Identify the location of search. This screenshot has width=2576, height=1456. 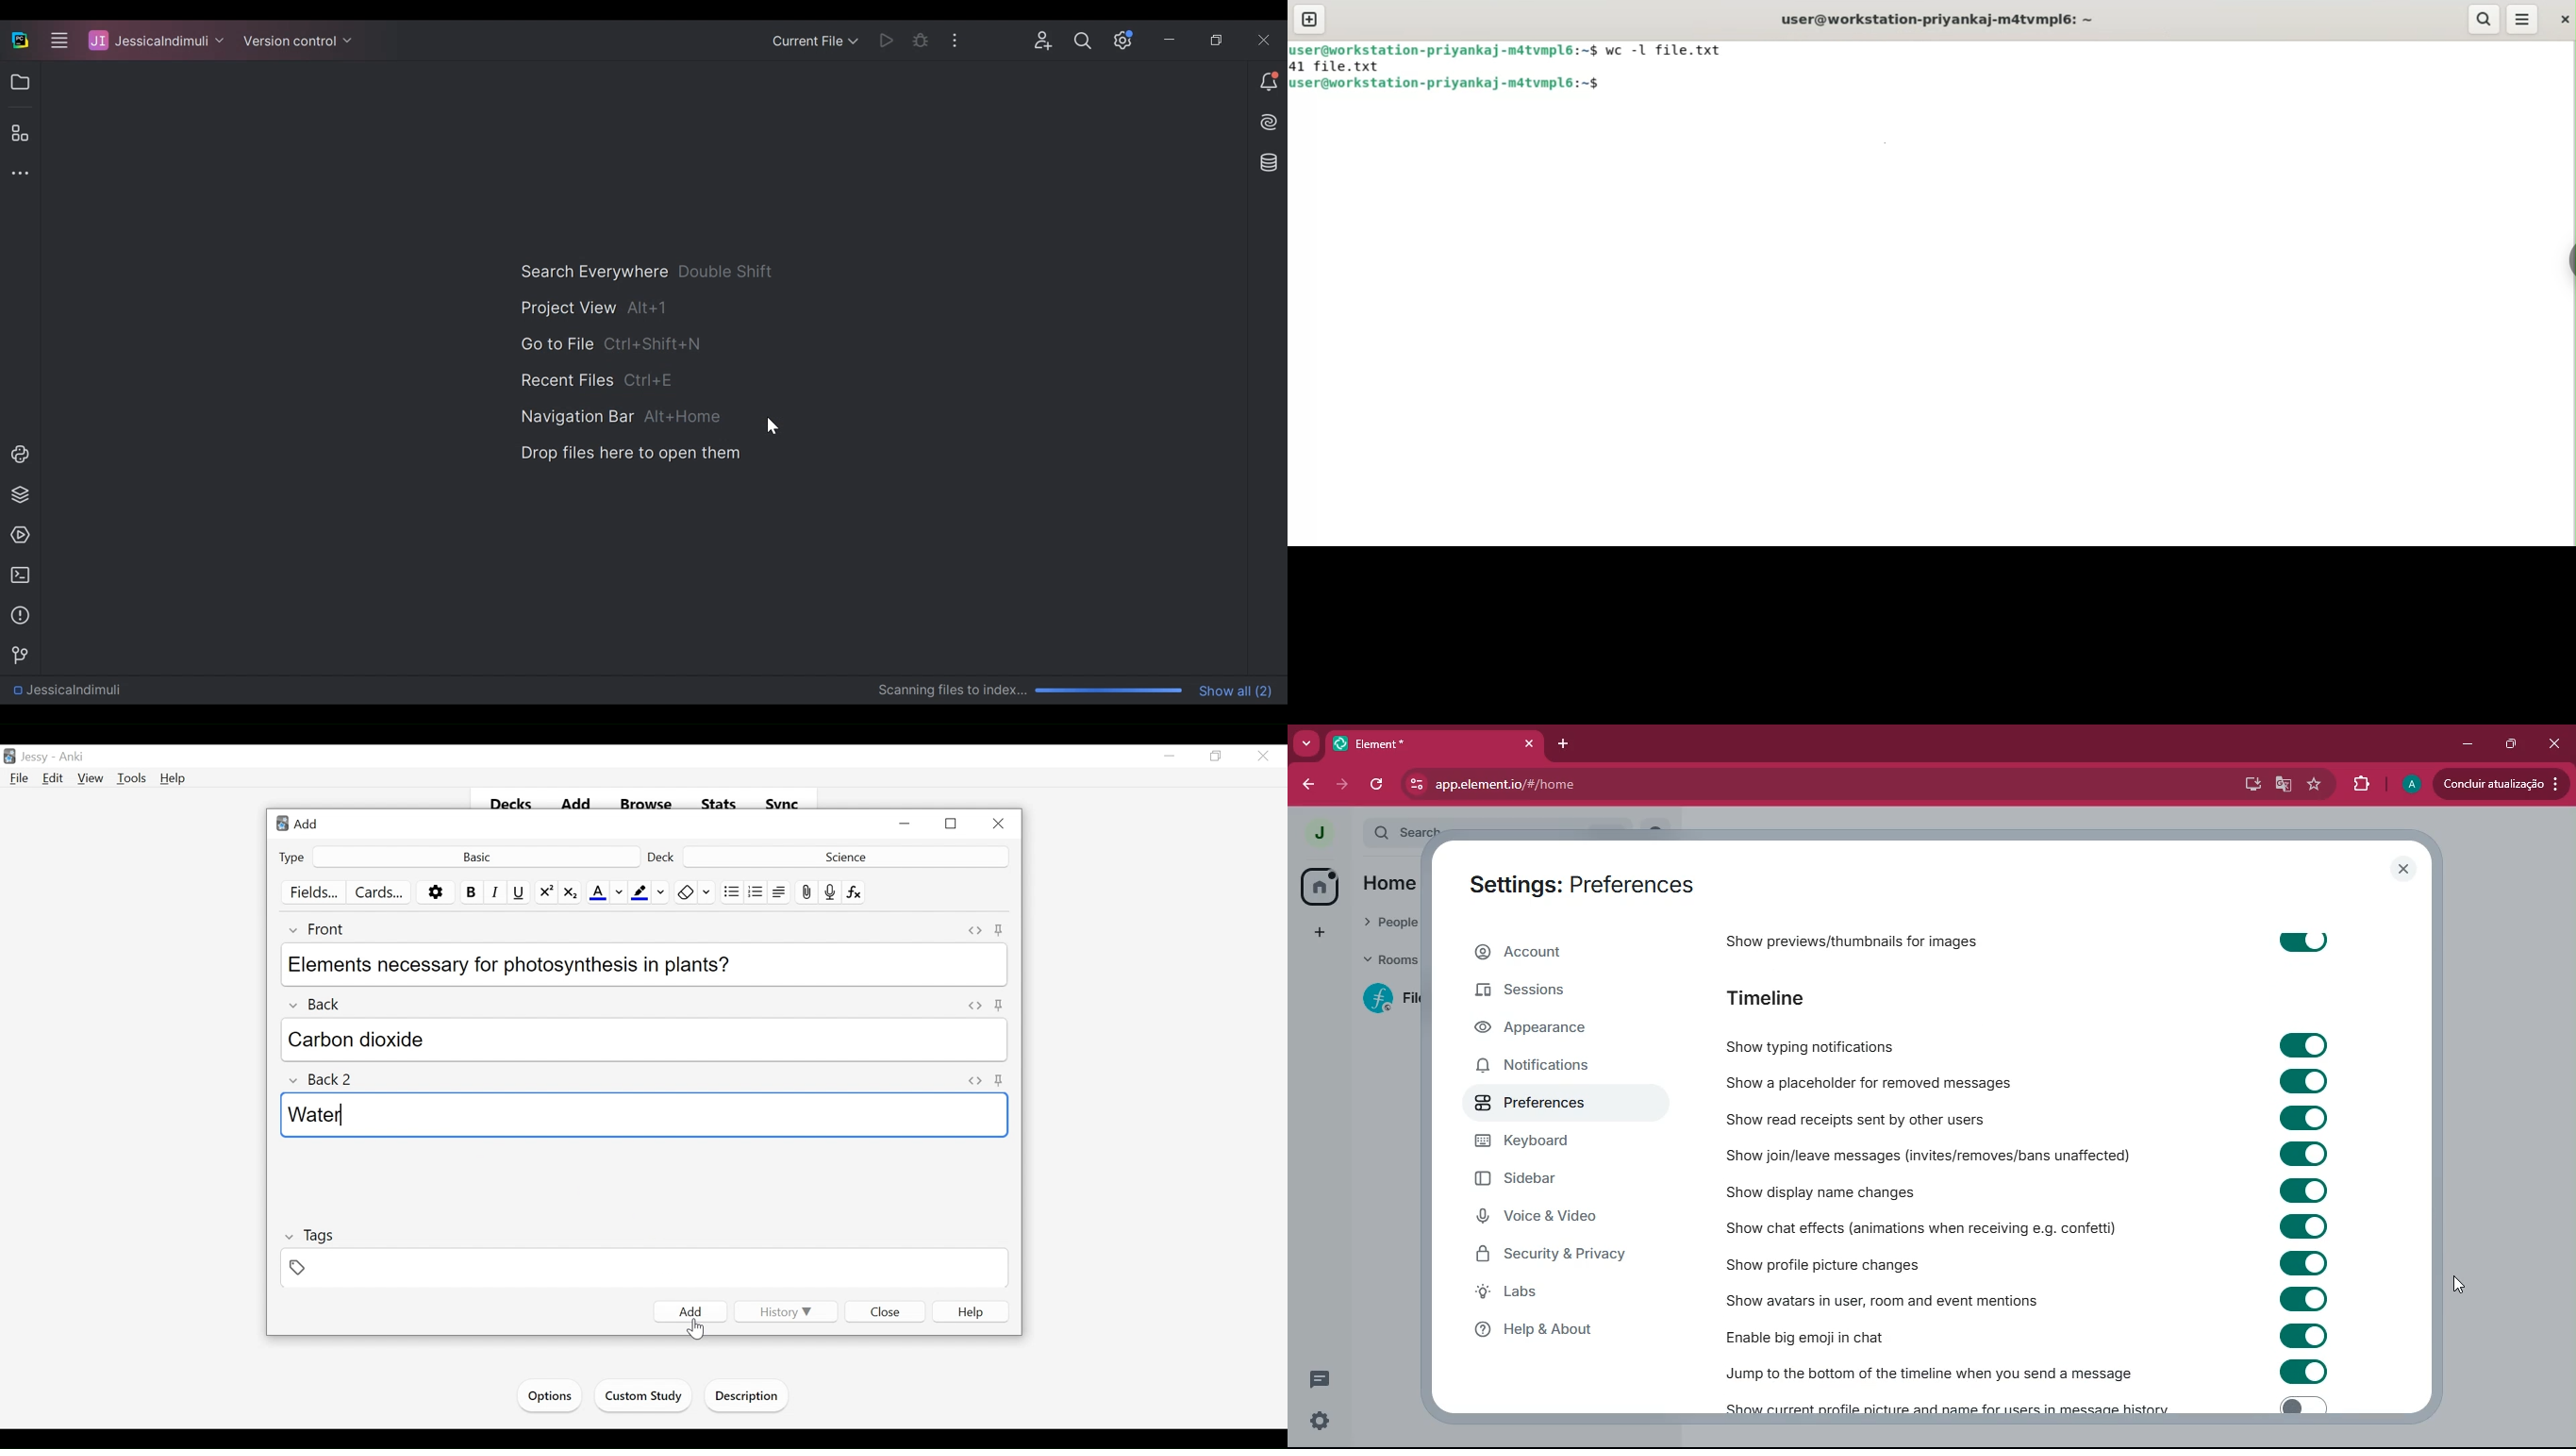
(1413, 828).